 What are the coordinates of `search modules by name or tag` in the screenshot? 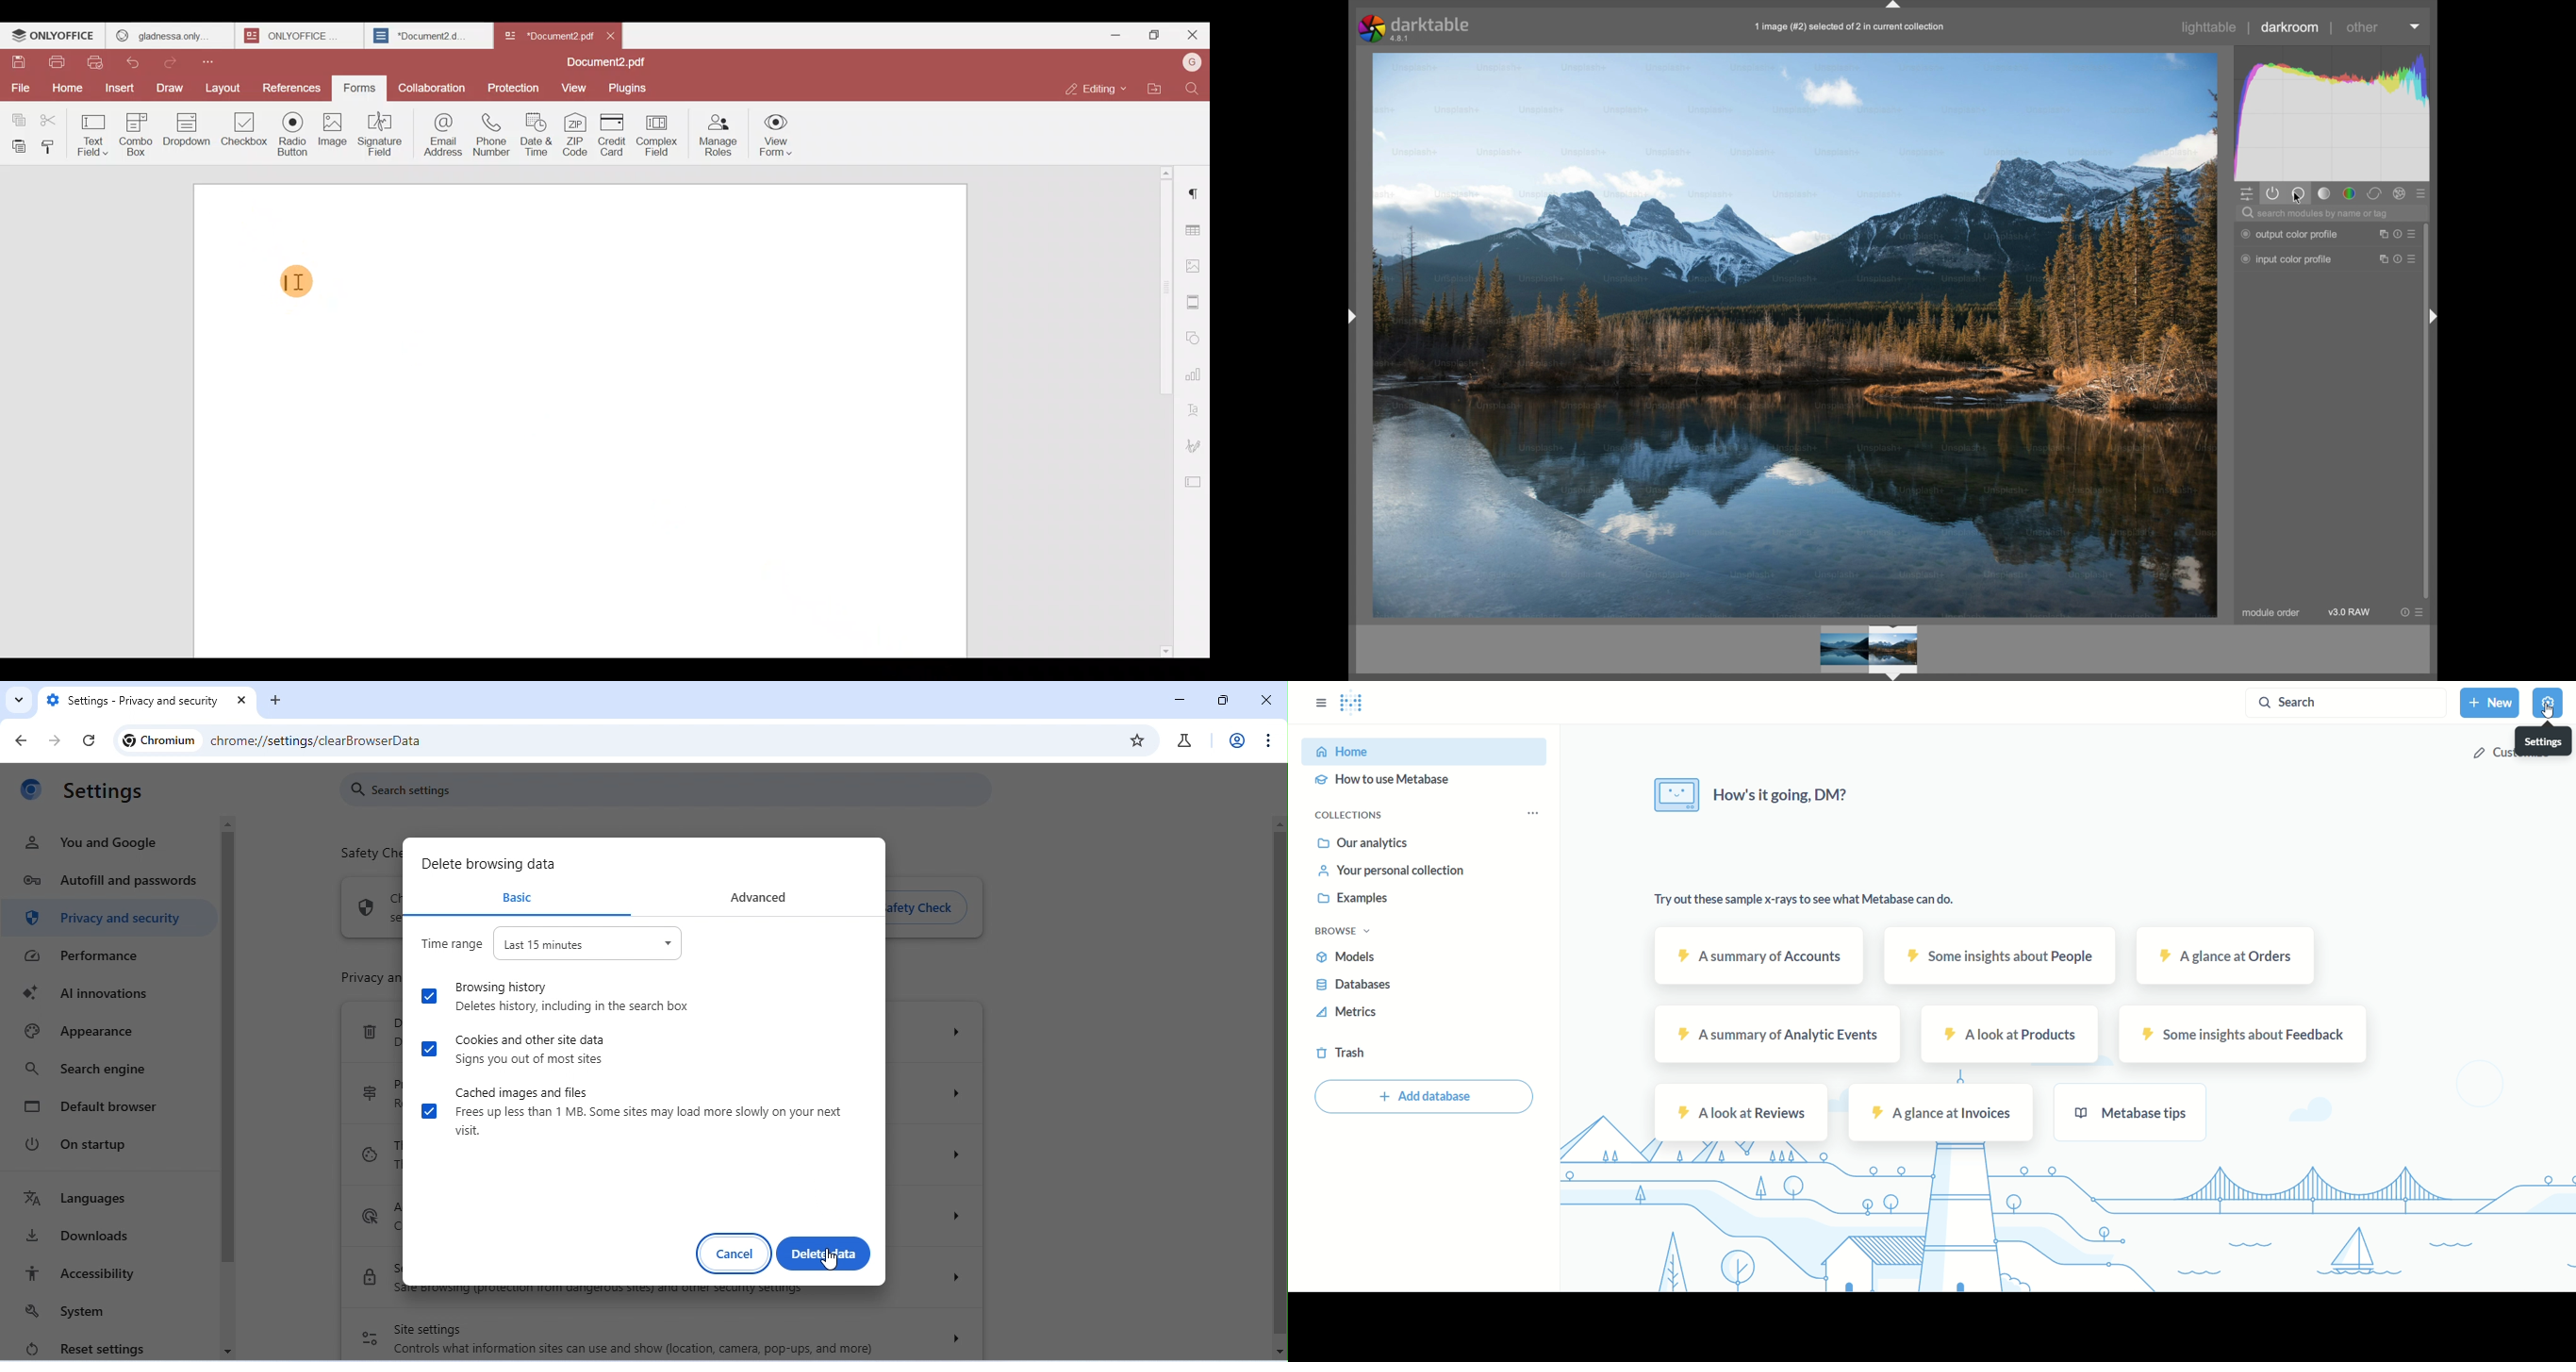 It's located at (2315, 214).